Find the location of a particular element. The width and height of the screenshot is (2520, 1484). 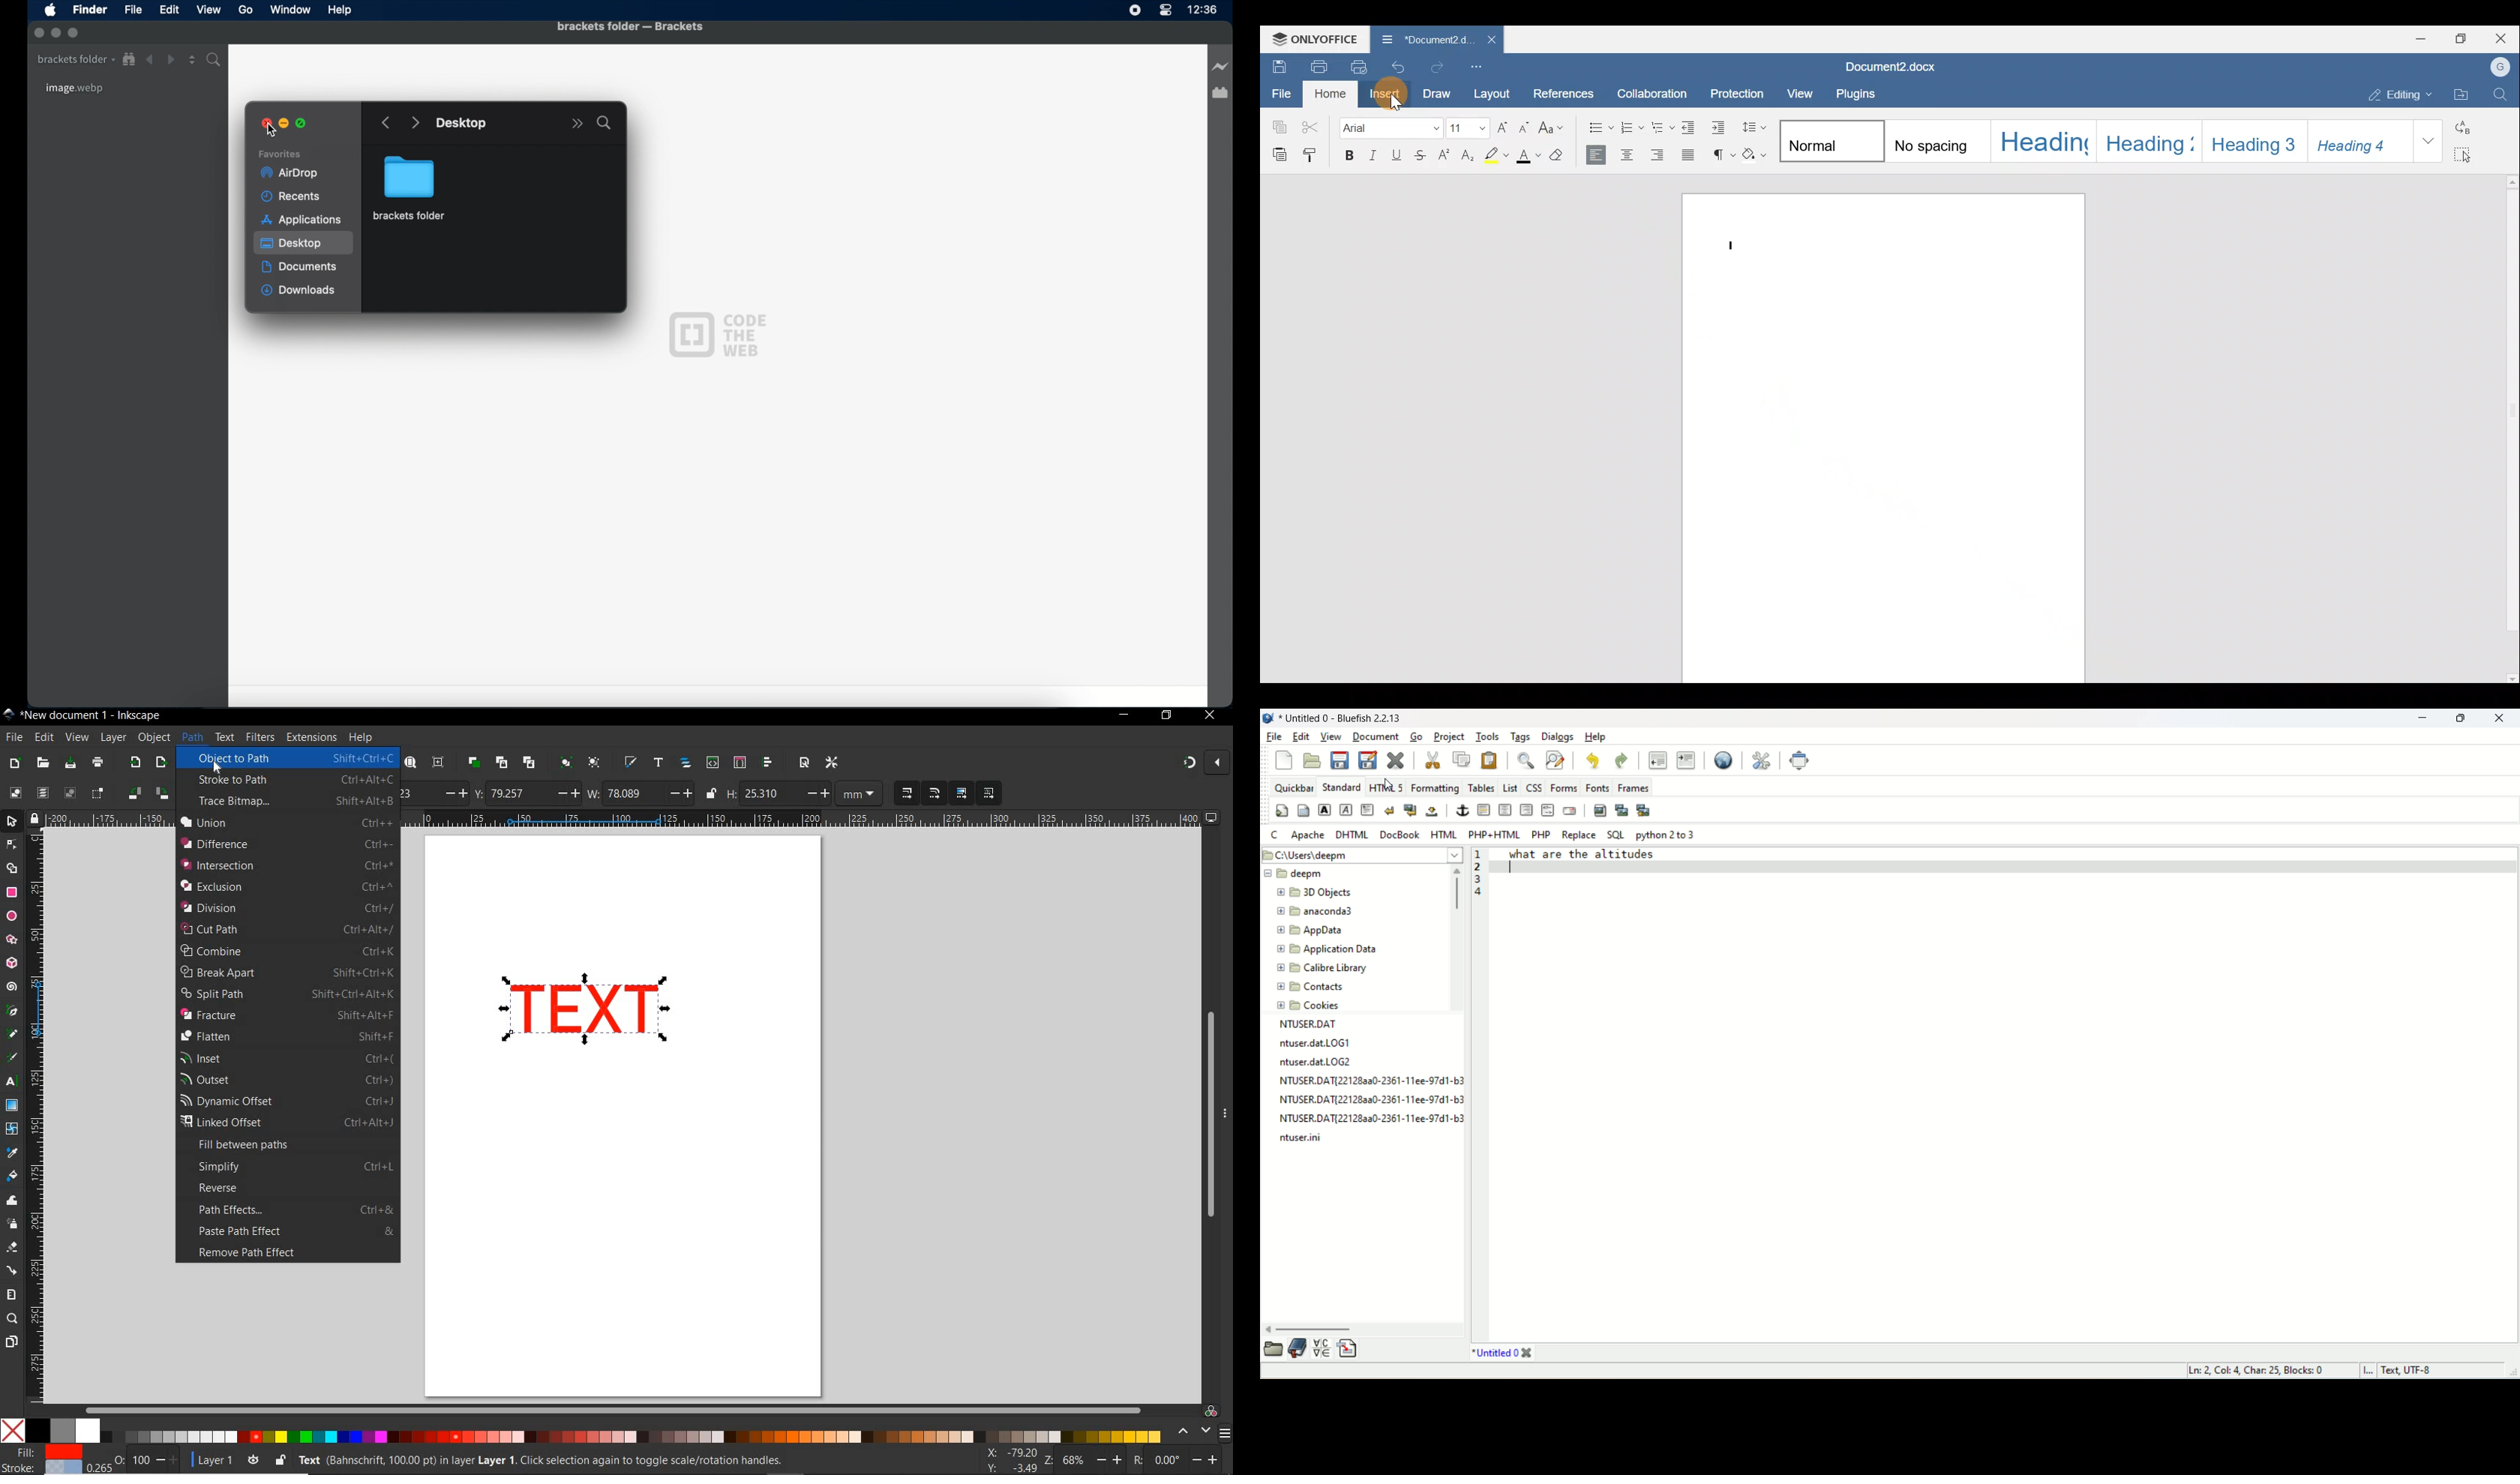

COLOR MANAGED MODE is located at coordinates (1202, 1423).